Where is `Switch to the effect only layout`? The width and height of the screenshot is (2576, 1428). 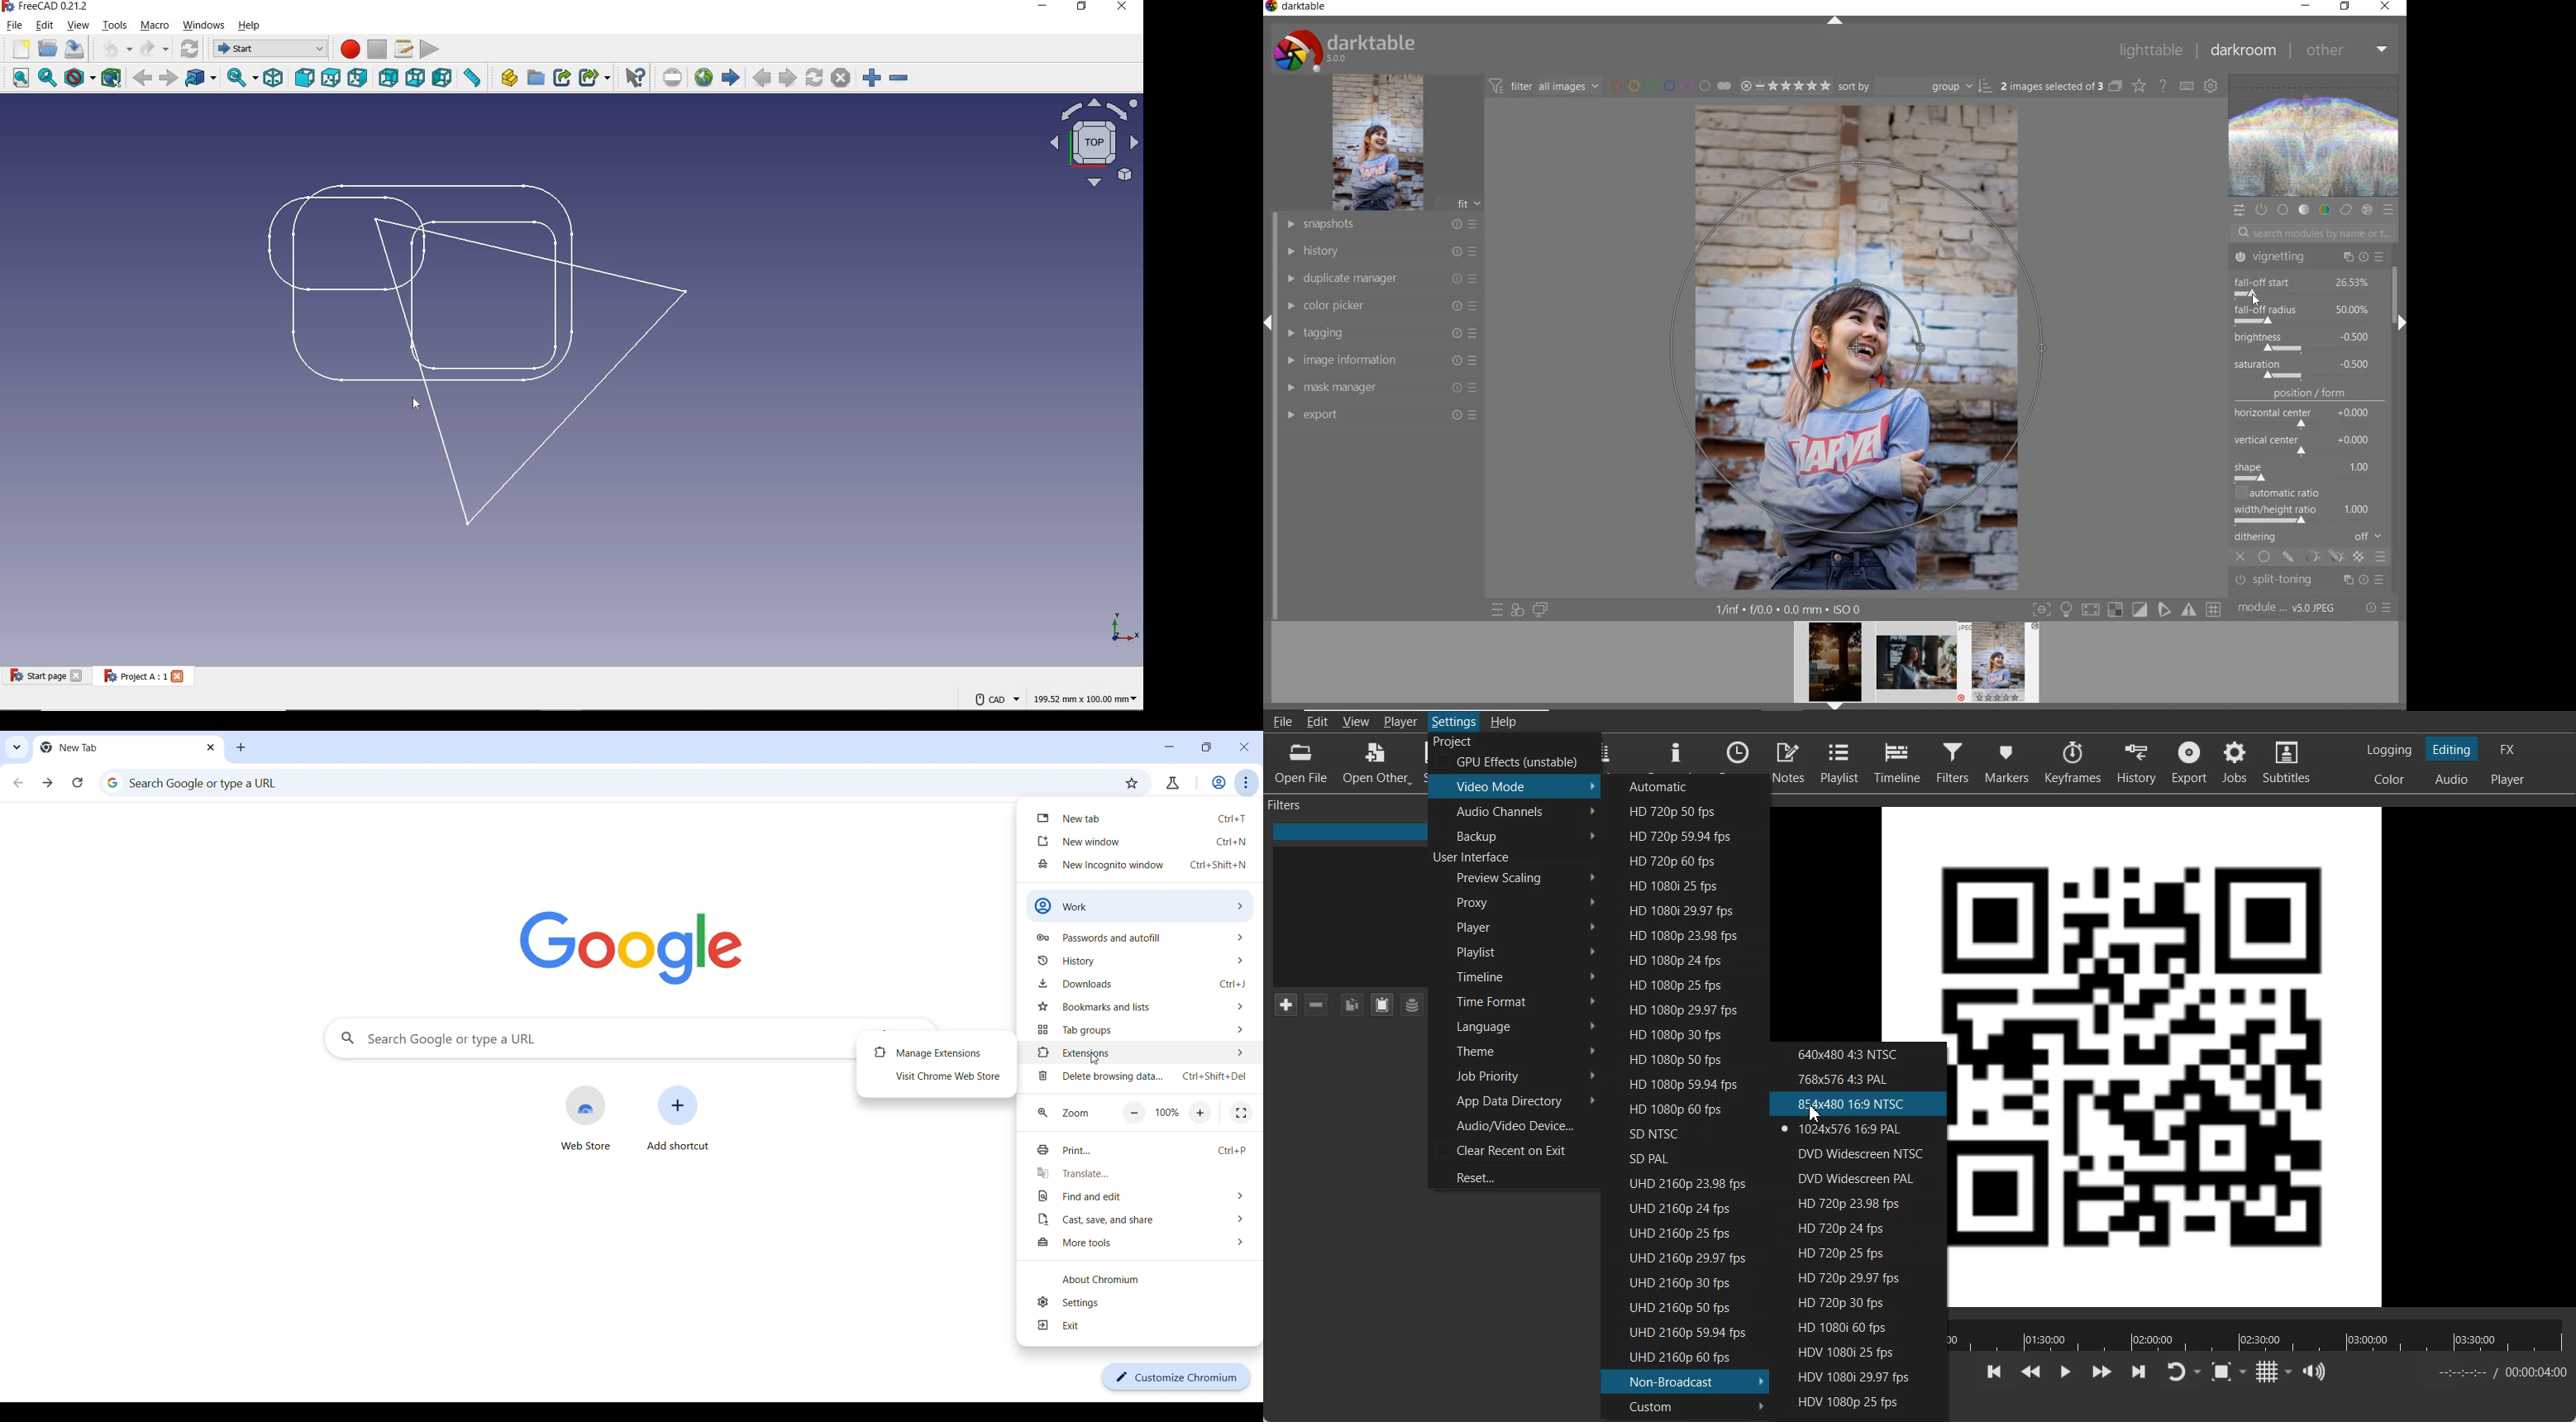 Switch to the effect only layout is located at coordinates (2510, 749).